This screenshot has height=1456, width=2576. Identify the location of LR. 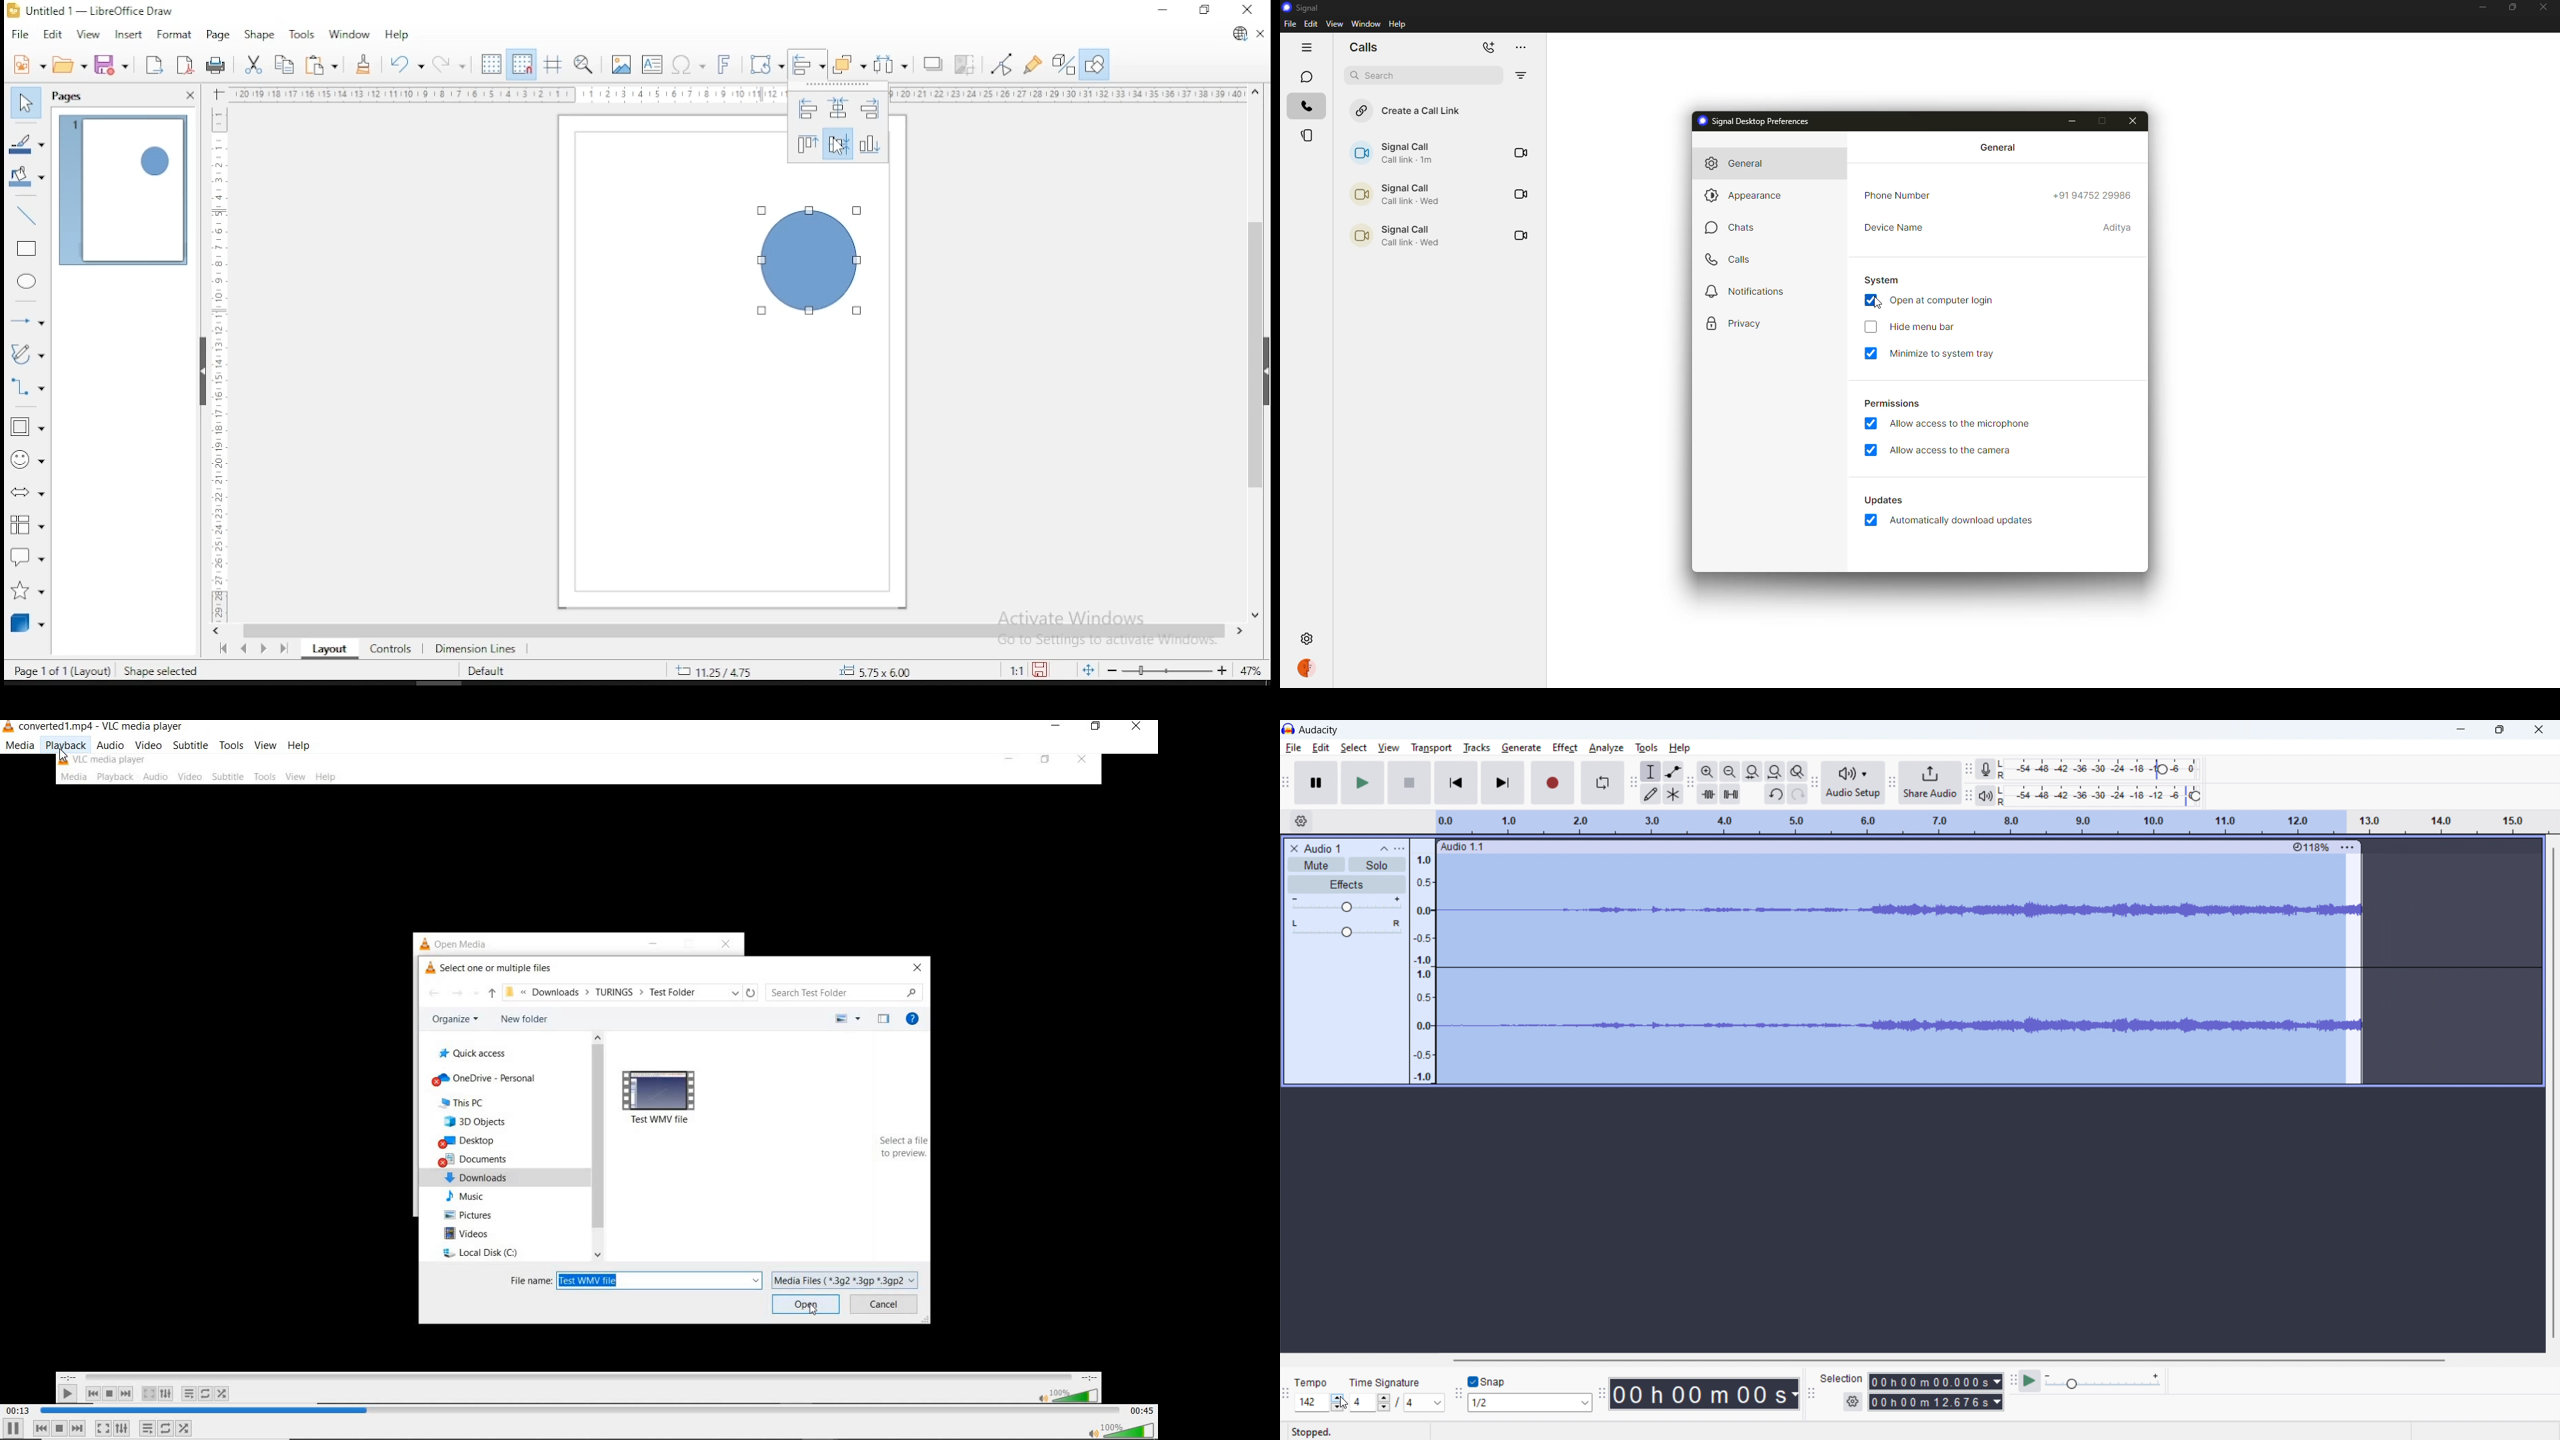
(2001, 769).